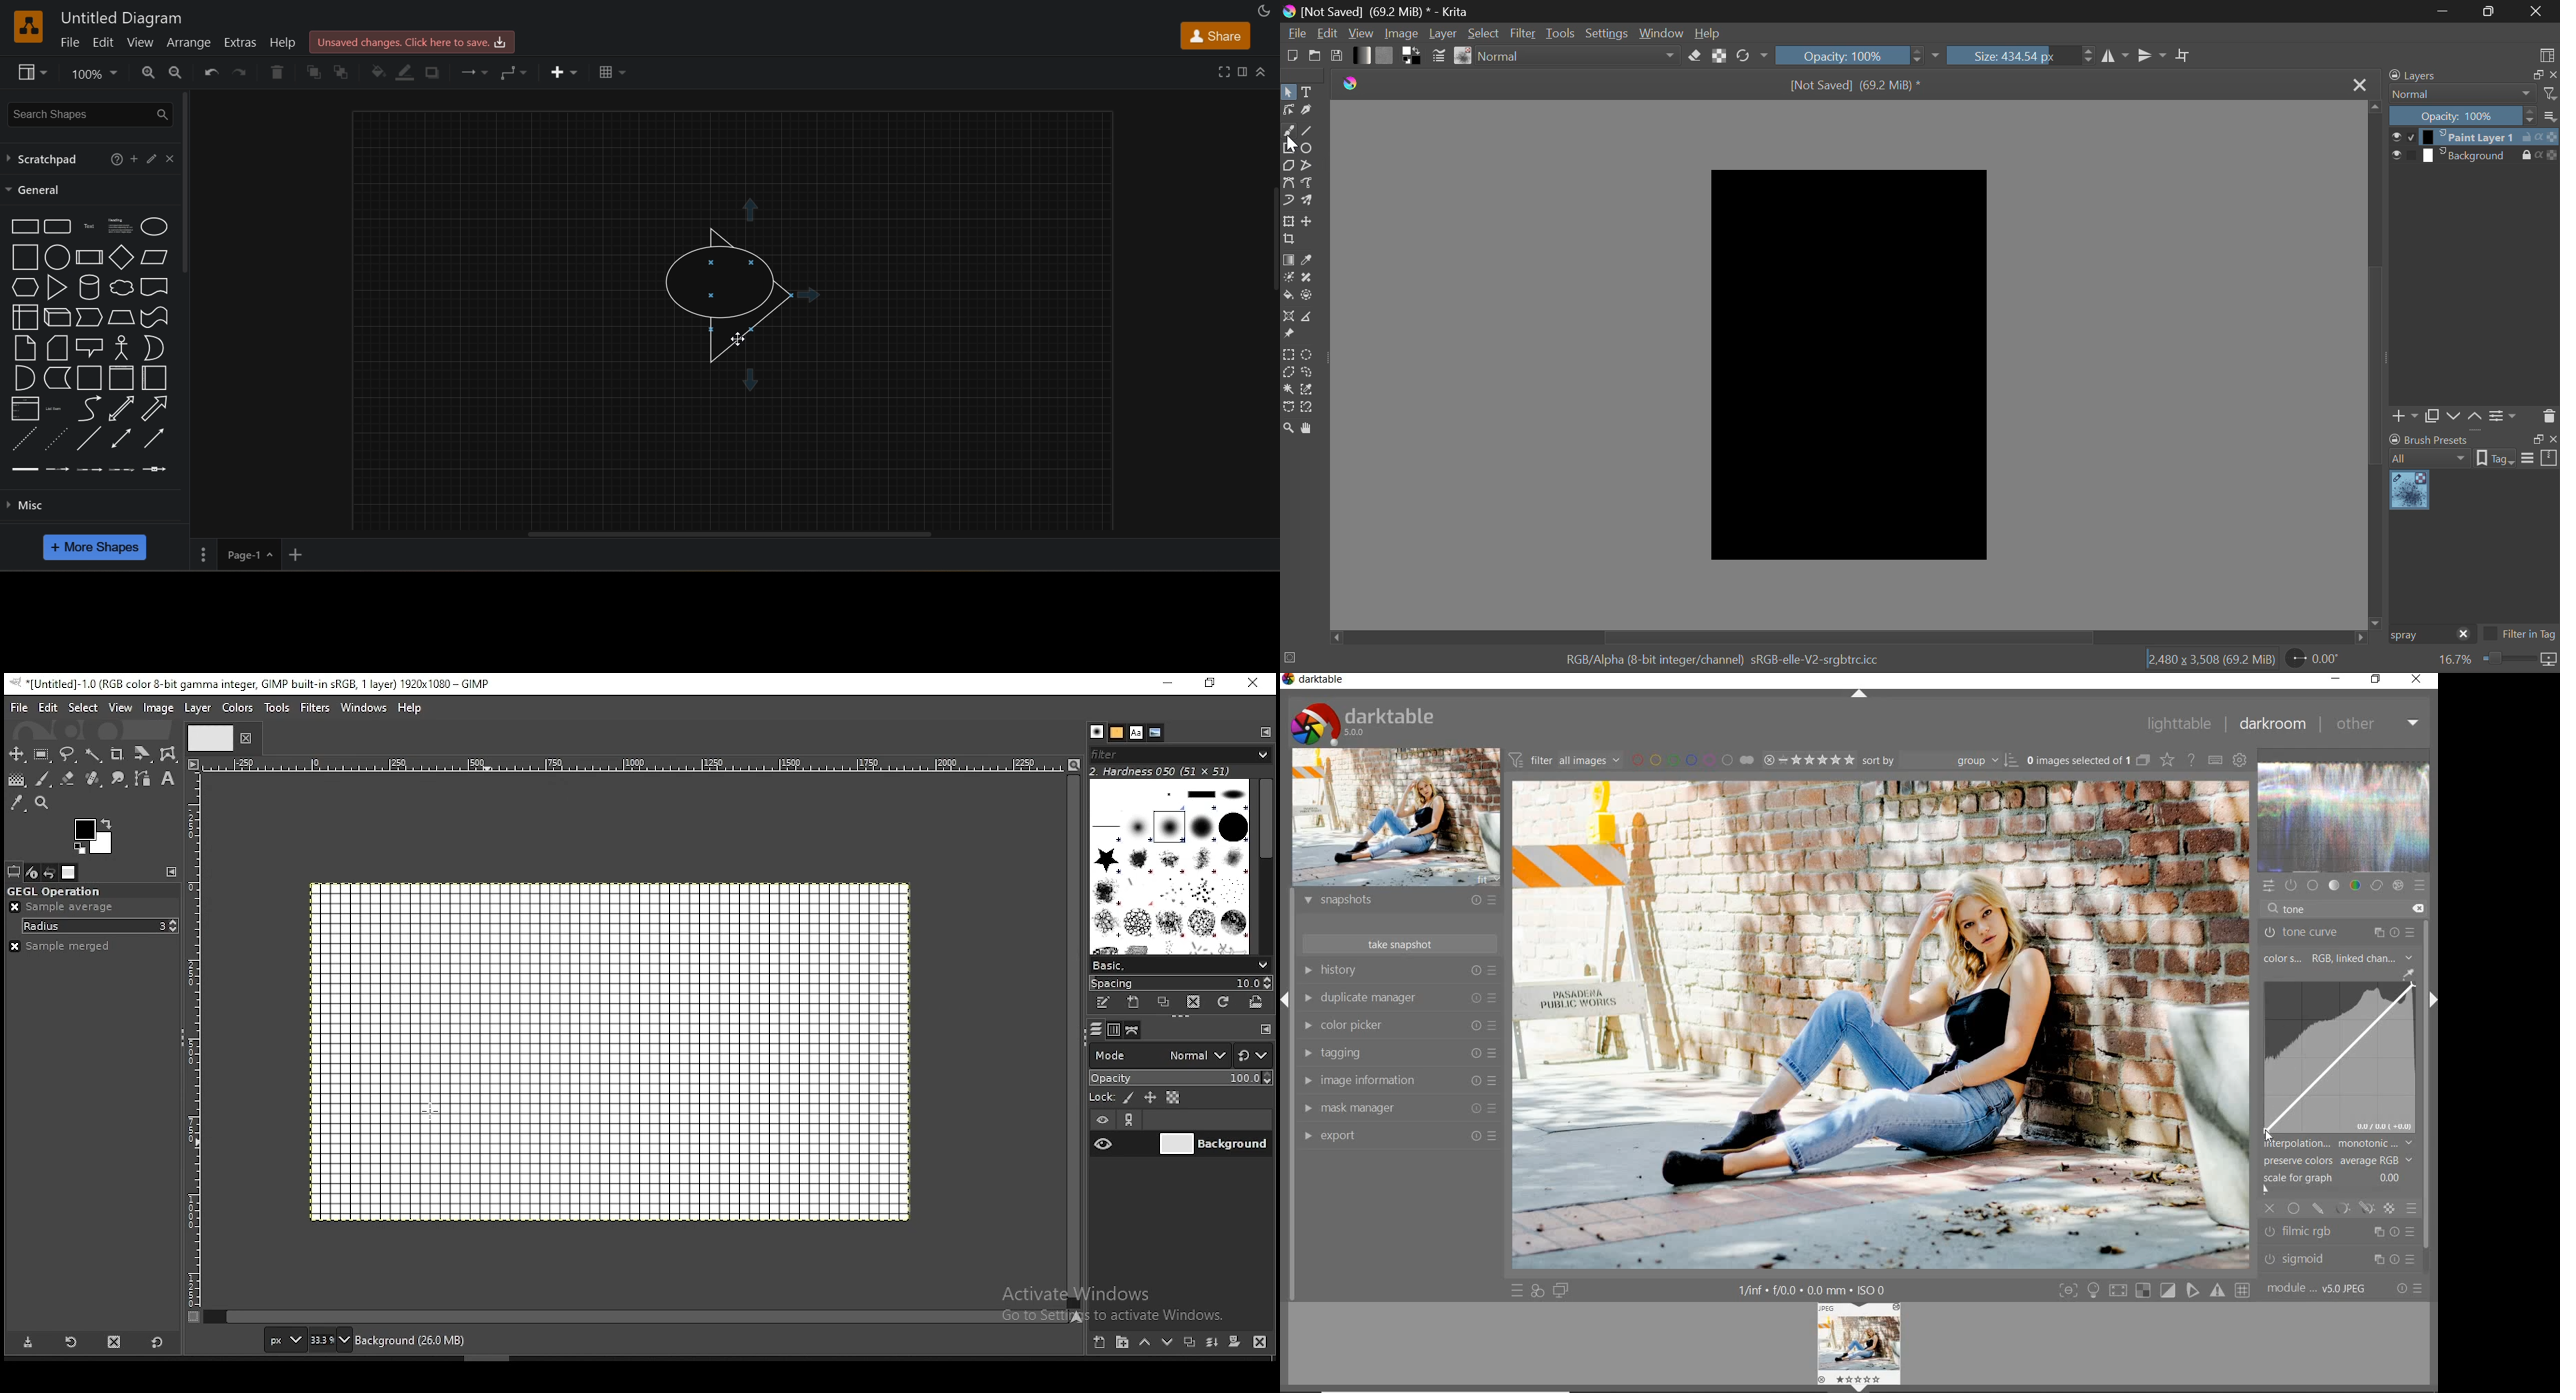 The width and height of the screenshot is (2576, 1400). What do you see at coordinates (2403, 137) in the screenshot?
I see `checkbox` at bounding box center [2403, 137].